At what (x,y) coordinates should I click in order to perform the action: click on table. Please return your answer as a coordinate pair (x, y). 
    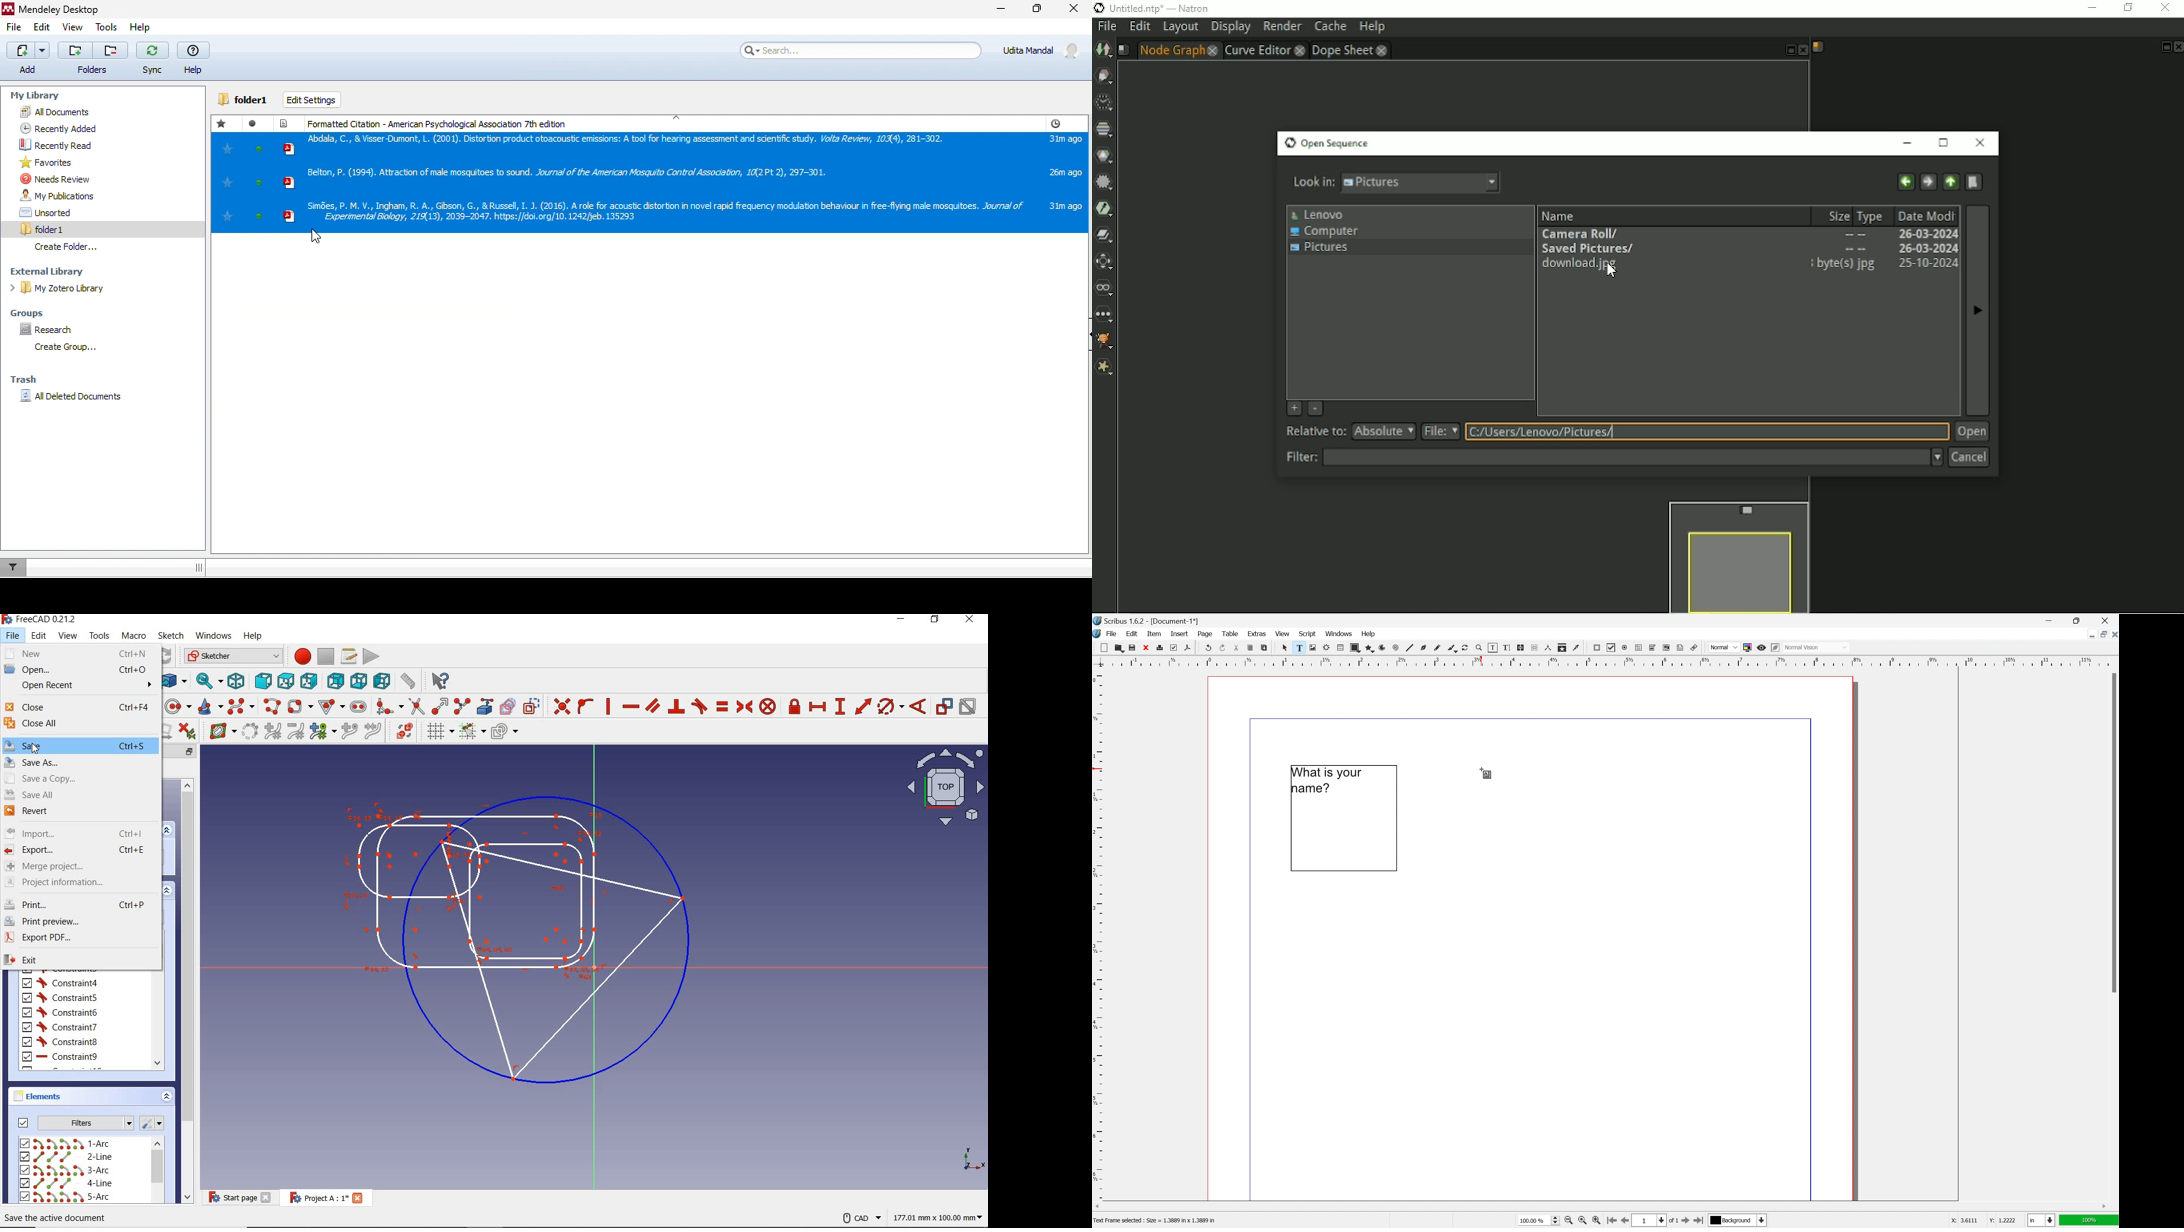
    Looking at the image, I should click on (1341, 648).